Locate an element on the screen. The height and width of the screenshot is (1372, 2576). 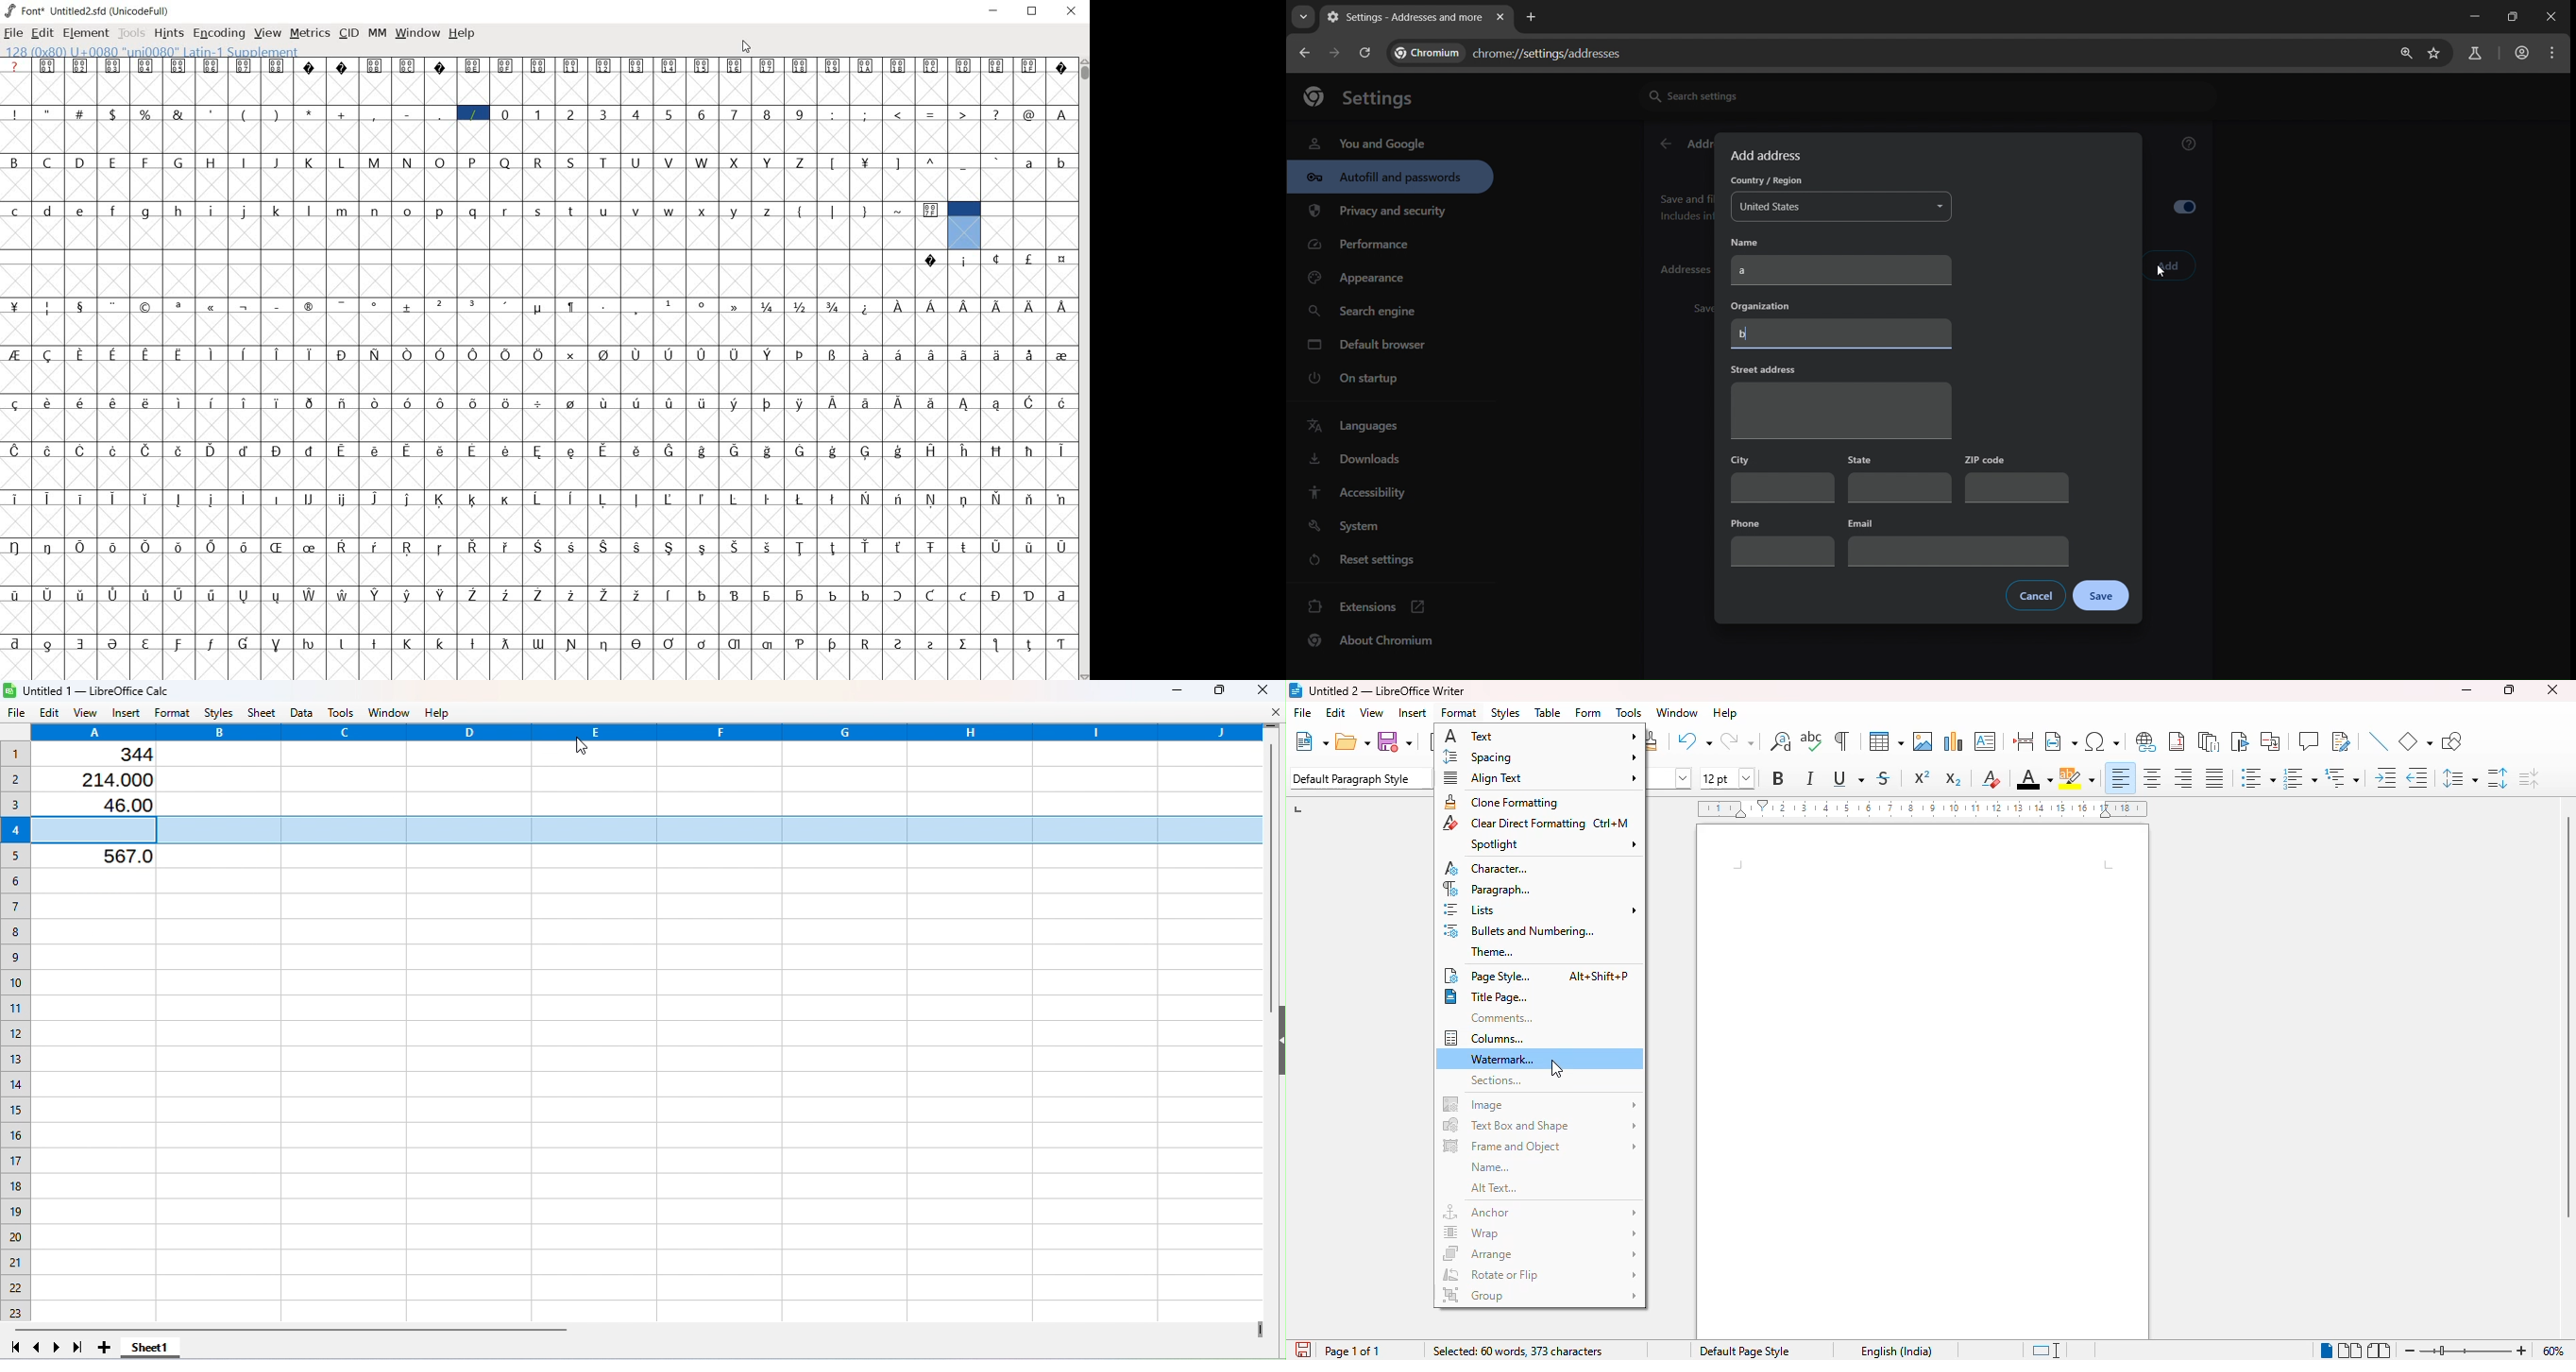
Symbol is located at coordinates (996, 645).